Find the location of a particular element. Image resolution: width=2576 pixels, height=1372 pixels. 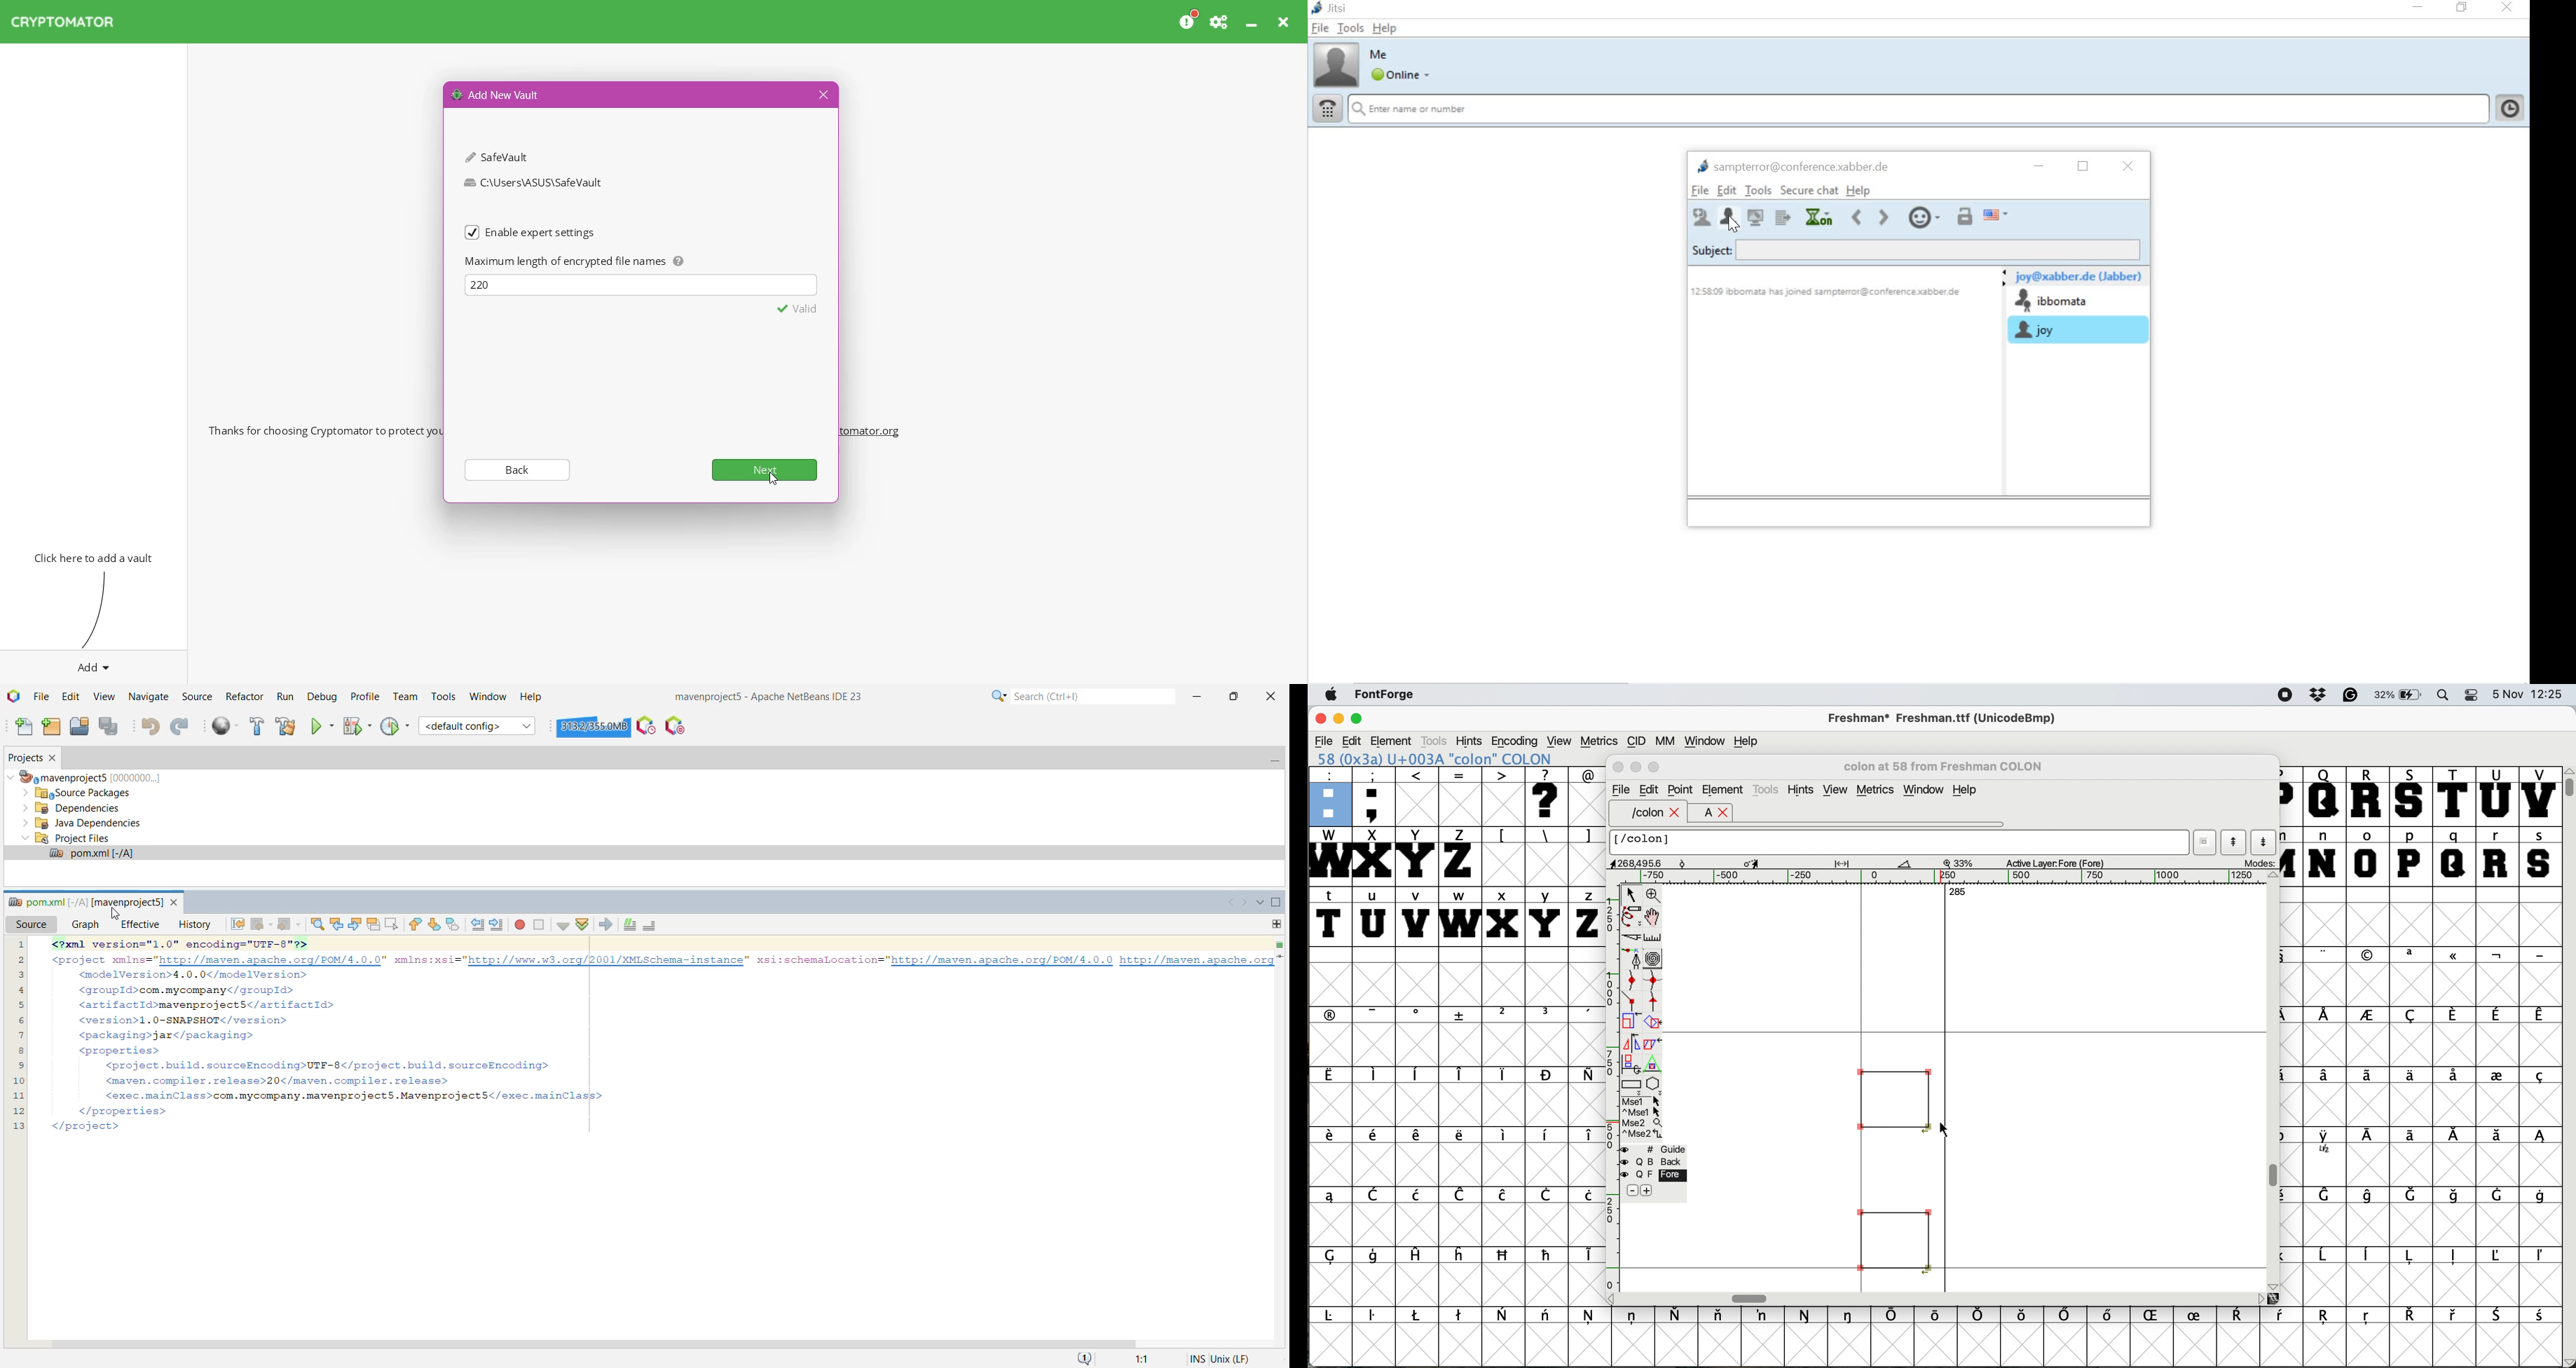

vertical scroll bar is located at coordinates (2275, 1082).